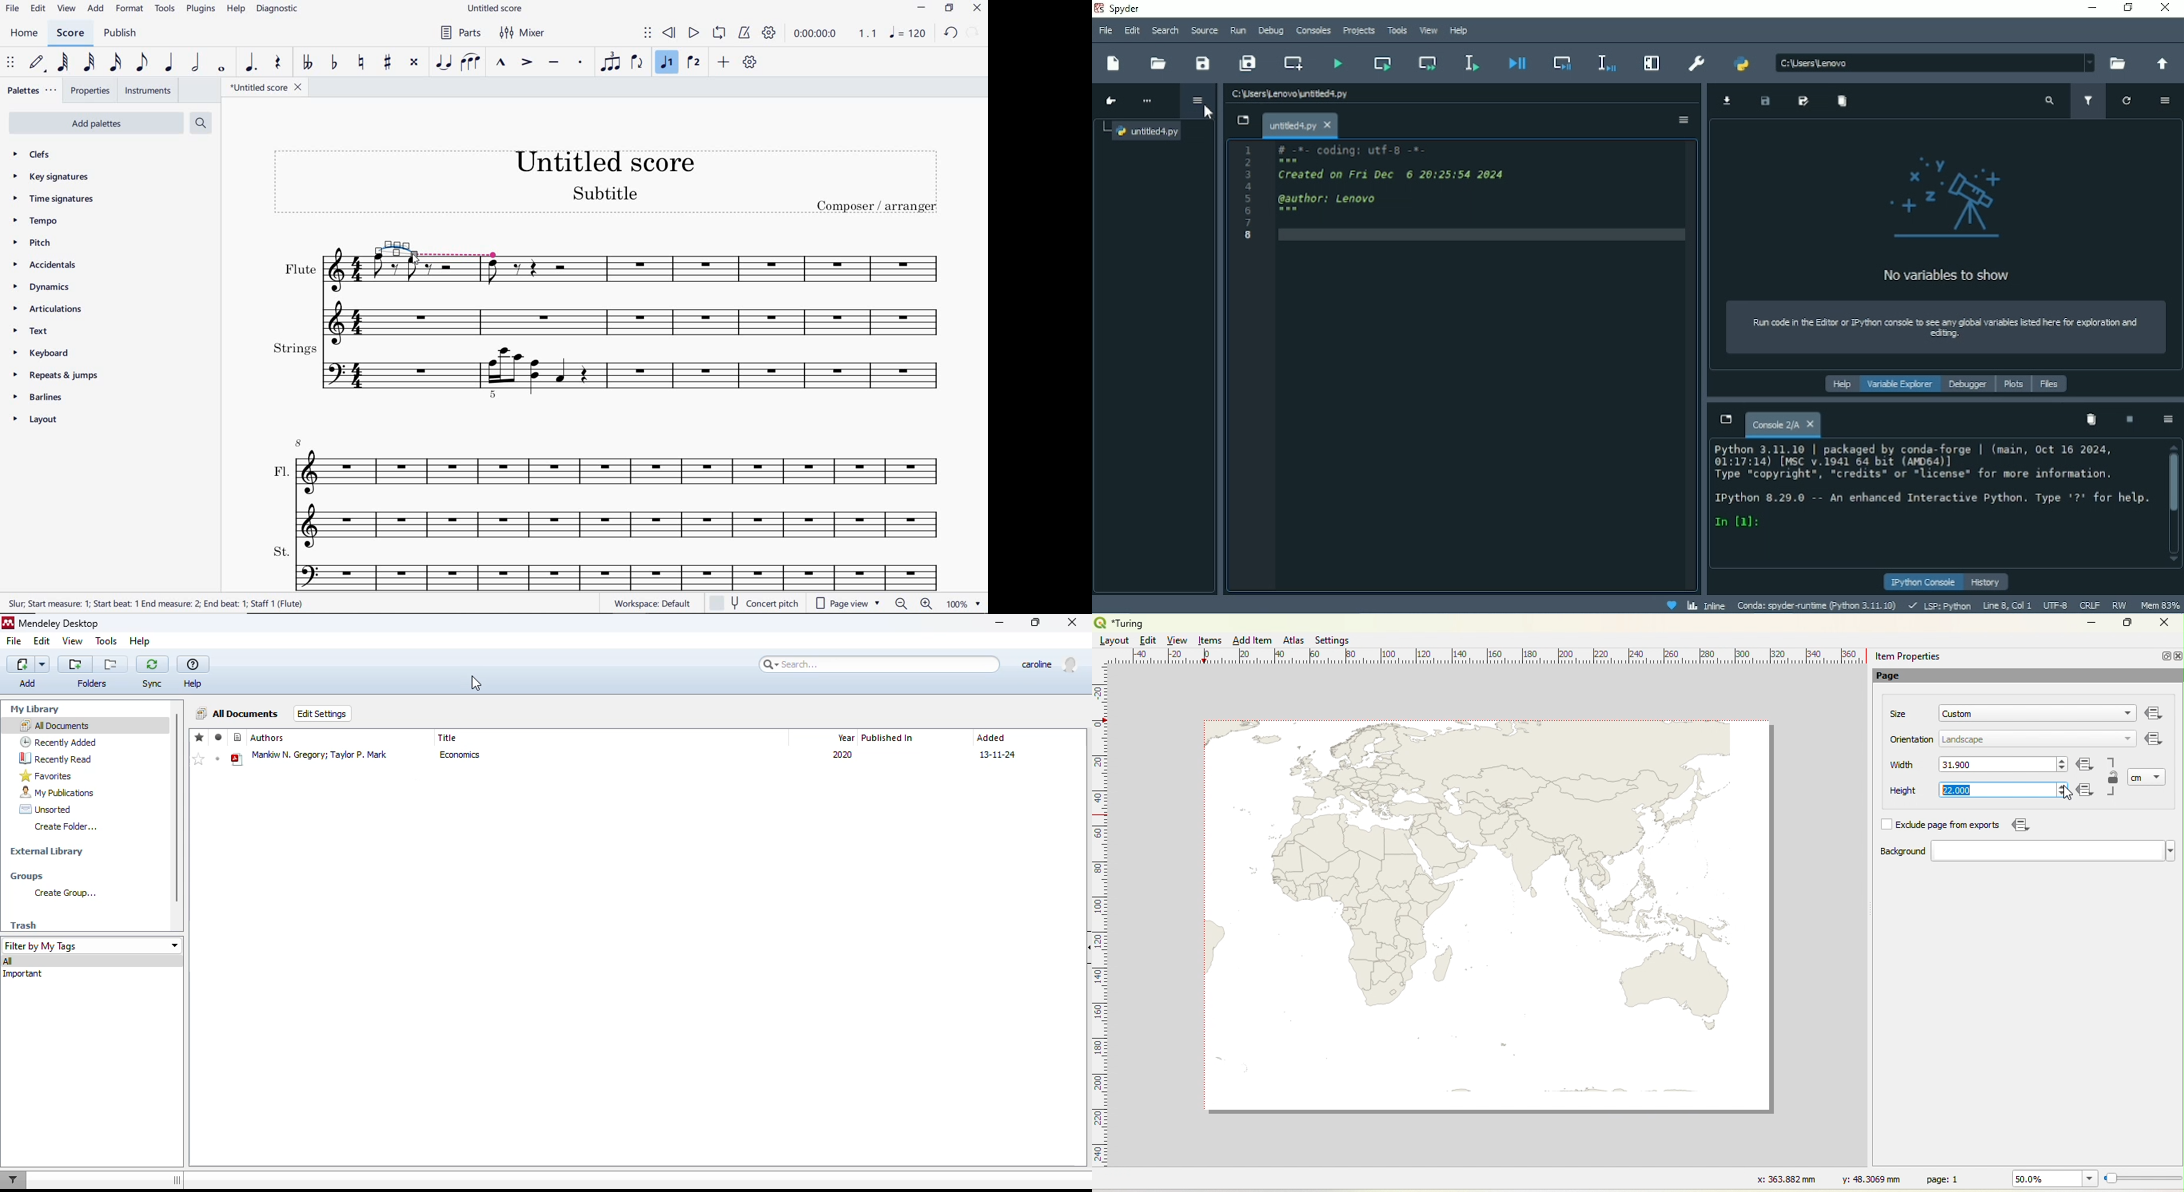 Image resolution: width=2184 pixels, height=1204 pixels. What do you see at coordinates (415, 259) in the screenshot?
I see `cursor` at bounding box center [415, 259].